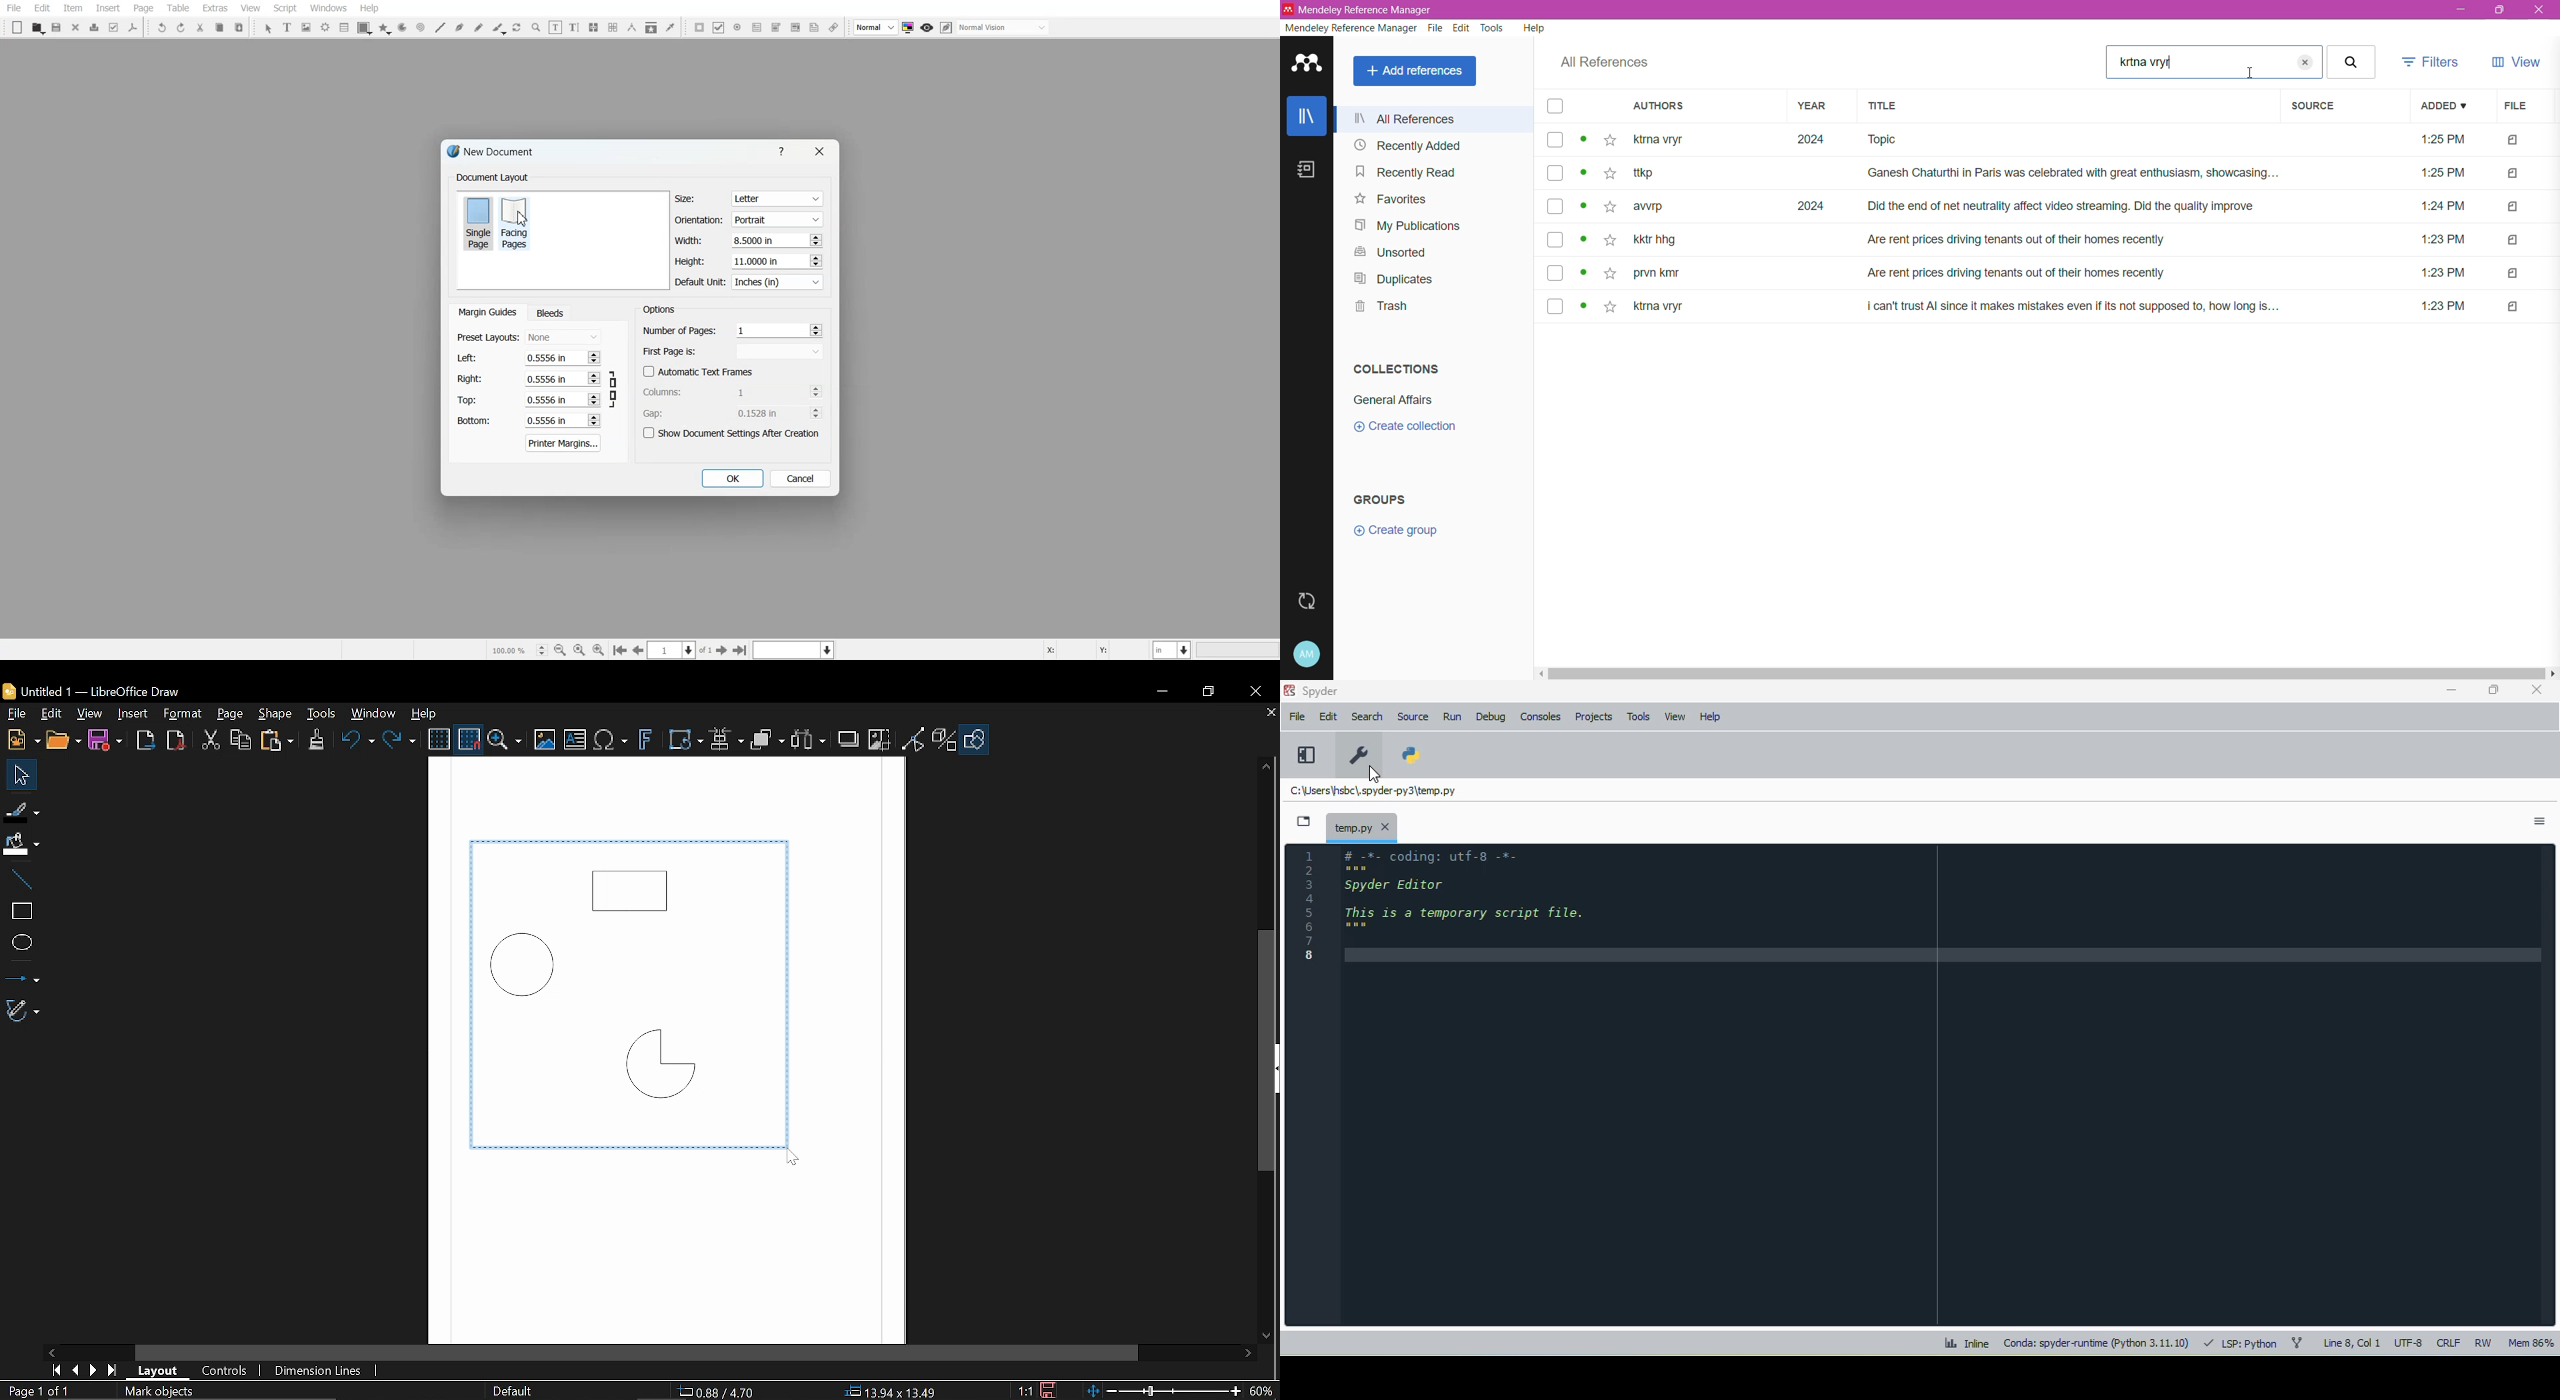  What do you see at coordinates (223, 1371) in the screenshot?
I see `COntrols` at bounding box center [223, 1371].